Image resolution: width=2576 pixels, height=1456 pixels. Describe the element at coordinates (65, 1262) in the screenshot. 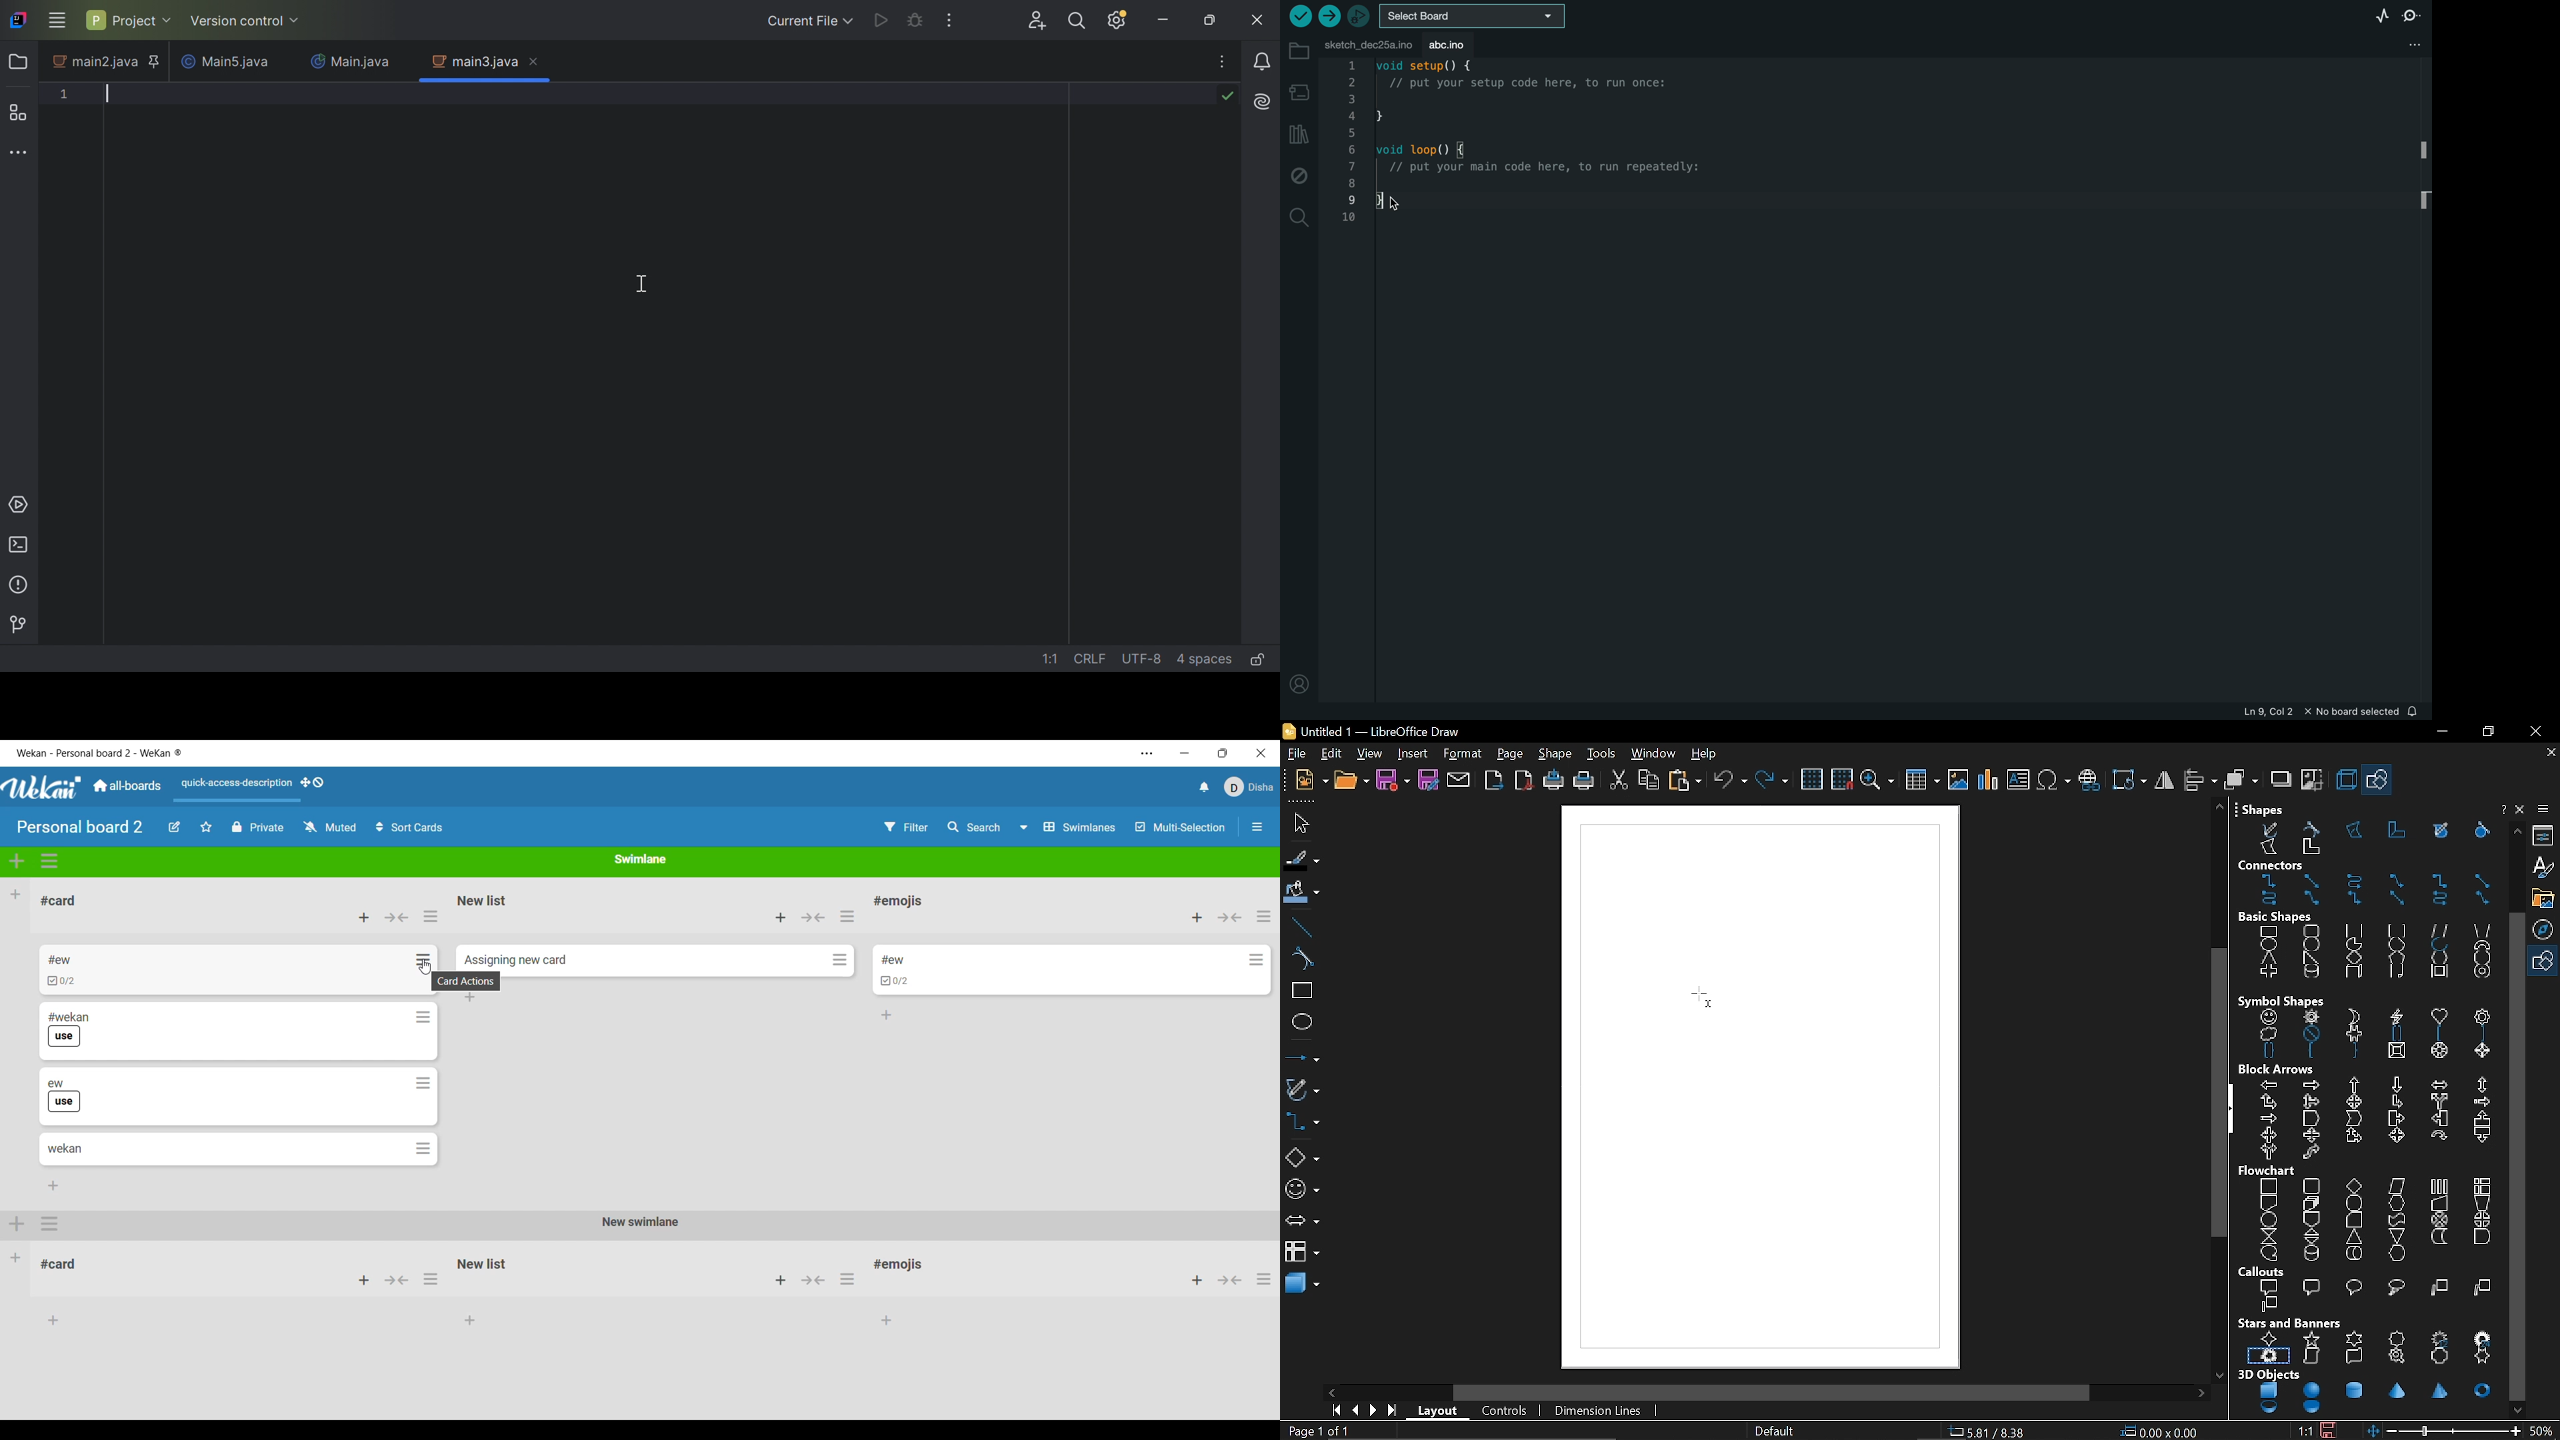

I see `#card` at that location.